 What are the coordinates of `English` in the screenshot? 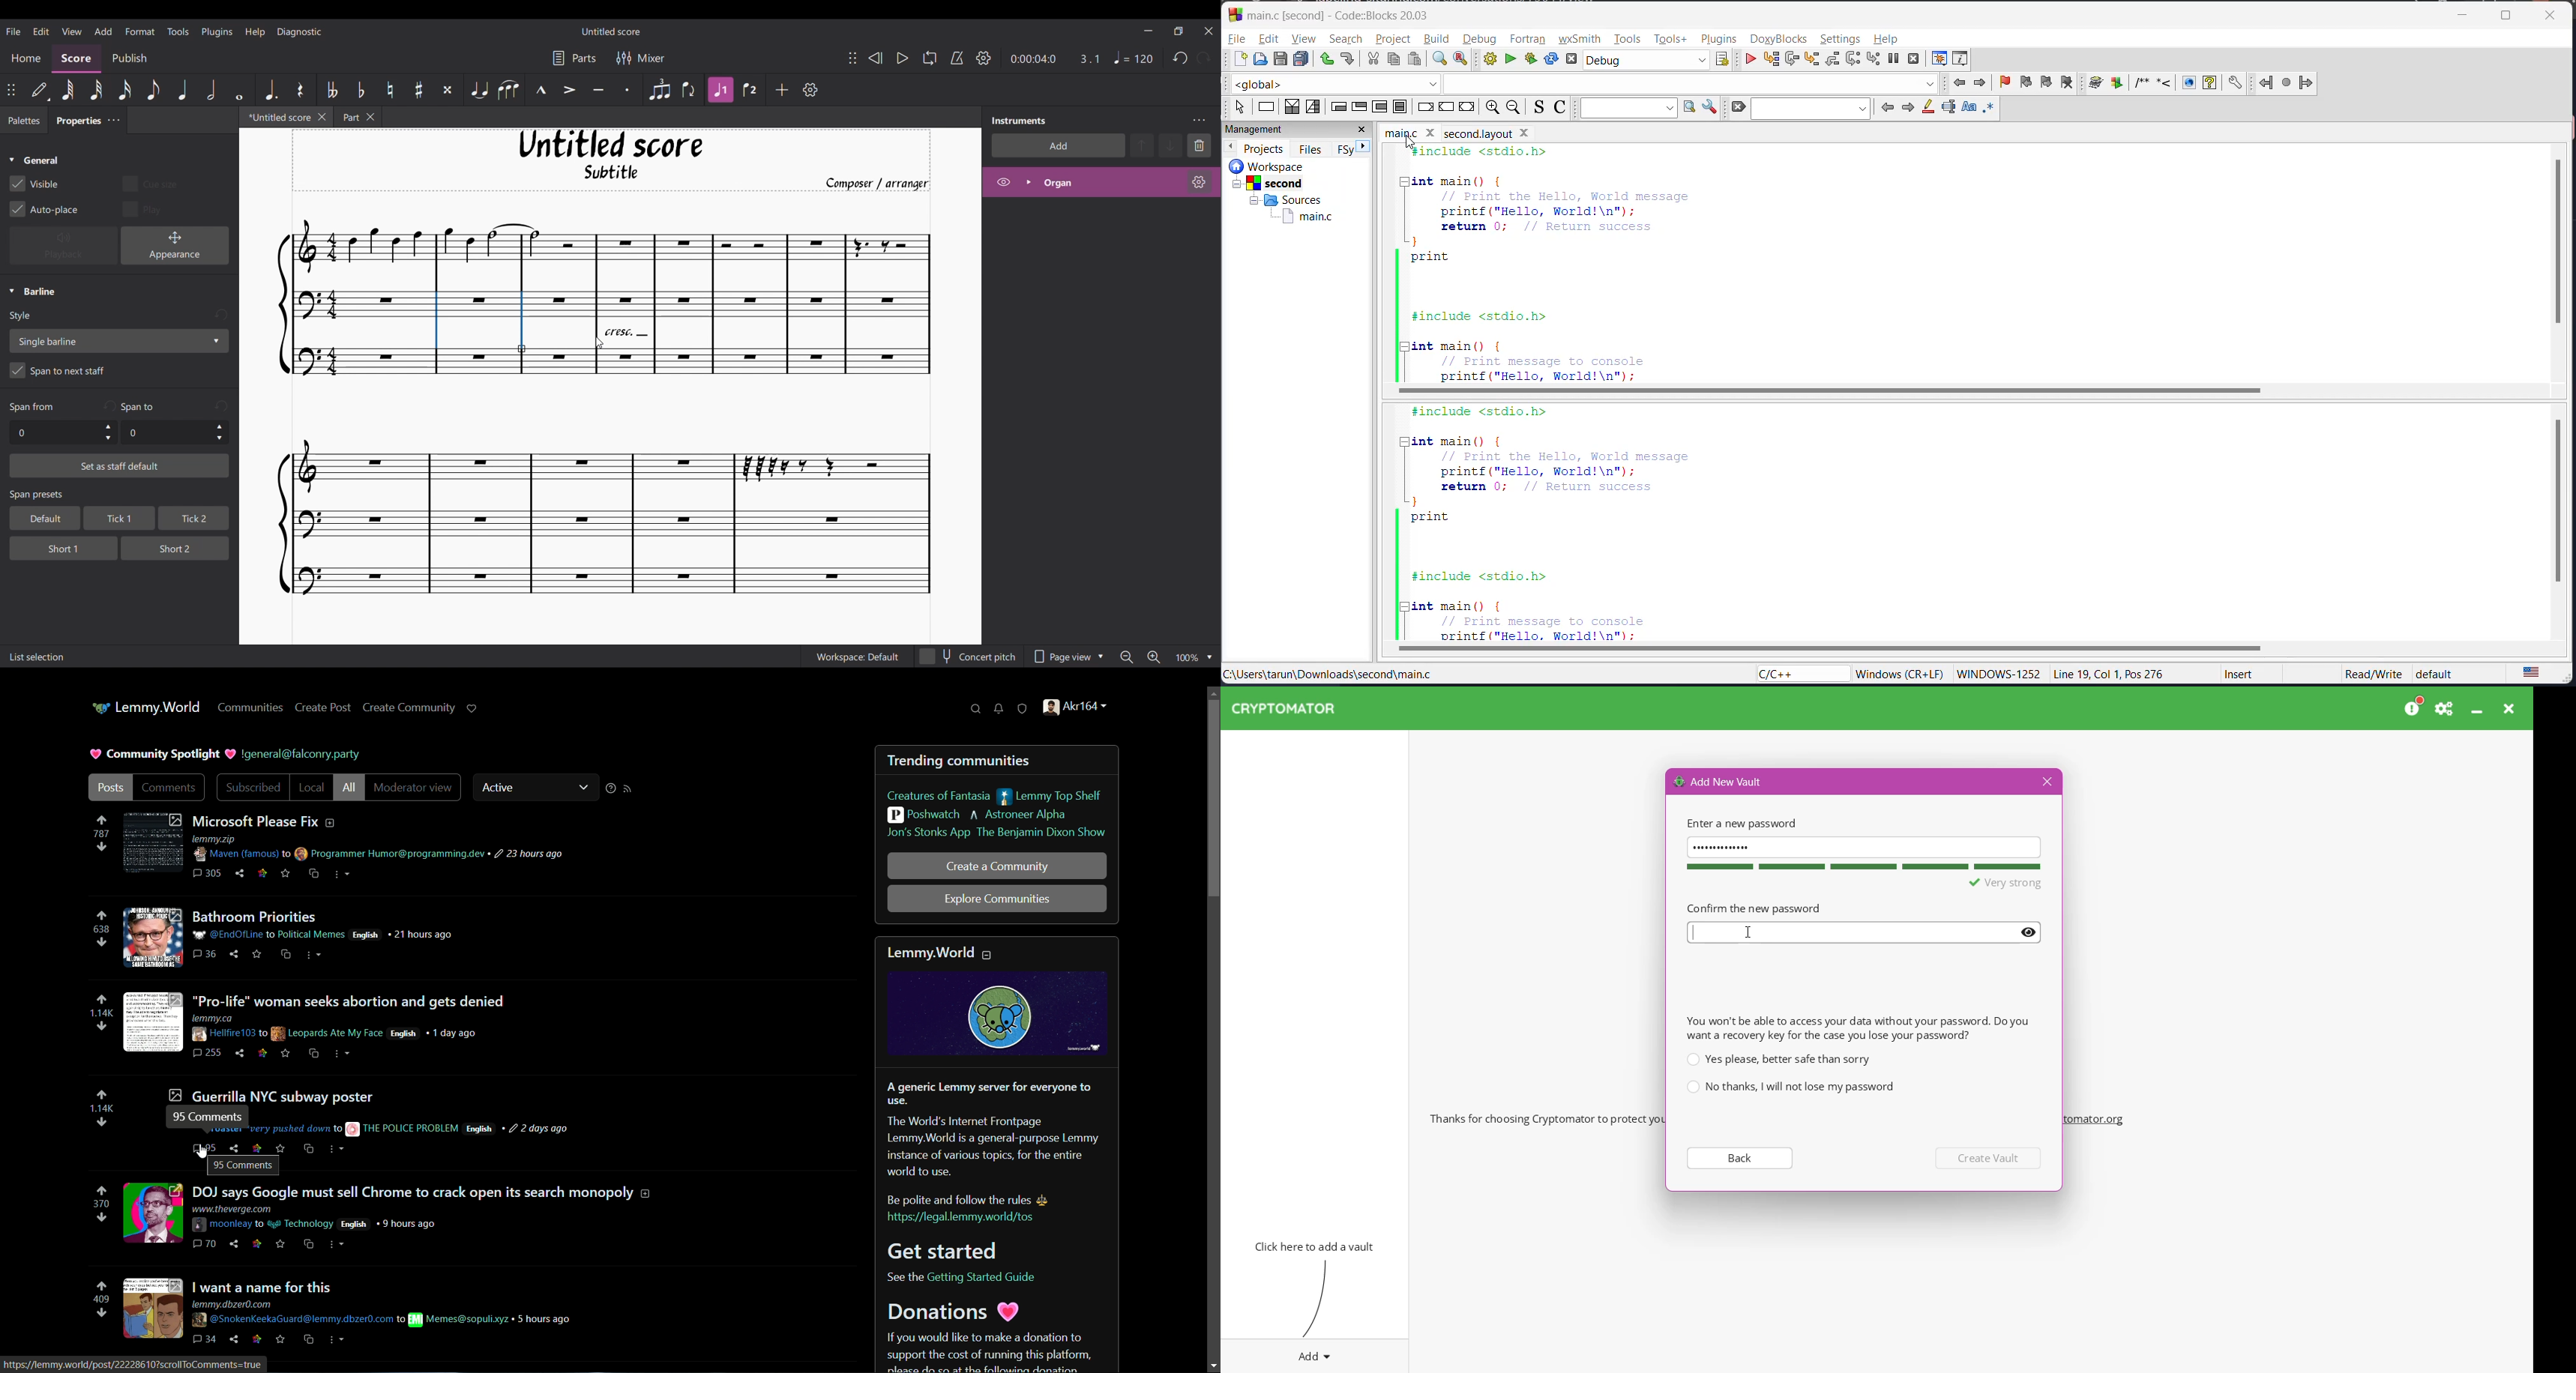 It's located at (368, 934).